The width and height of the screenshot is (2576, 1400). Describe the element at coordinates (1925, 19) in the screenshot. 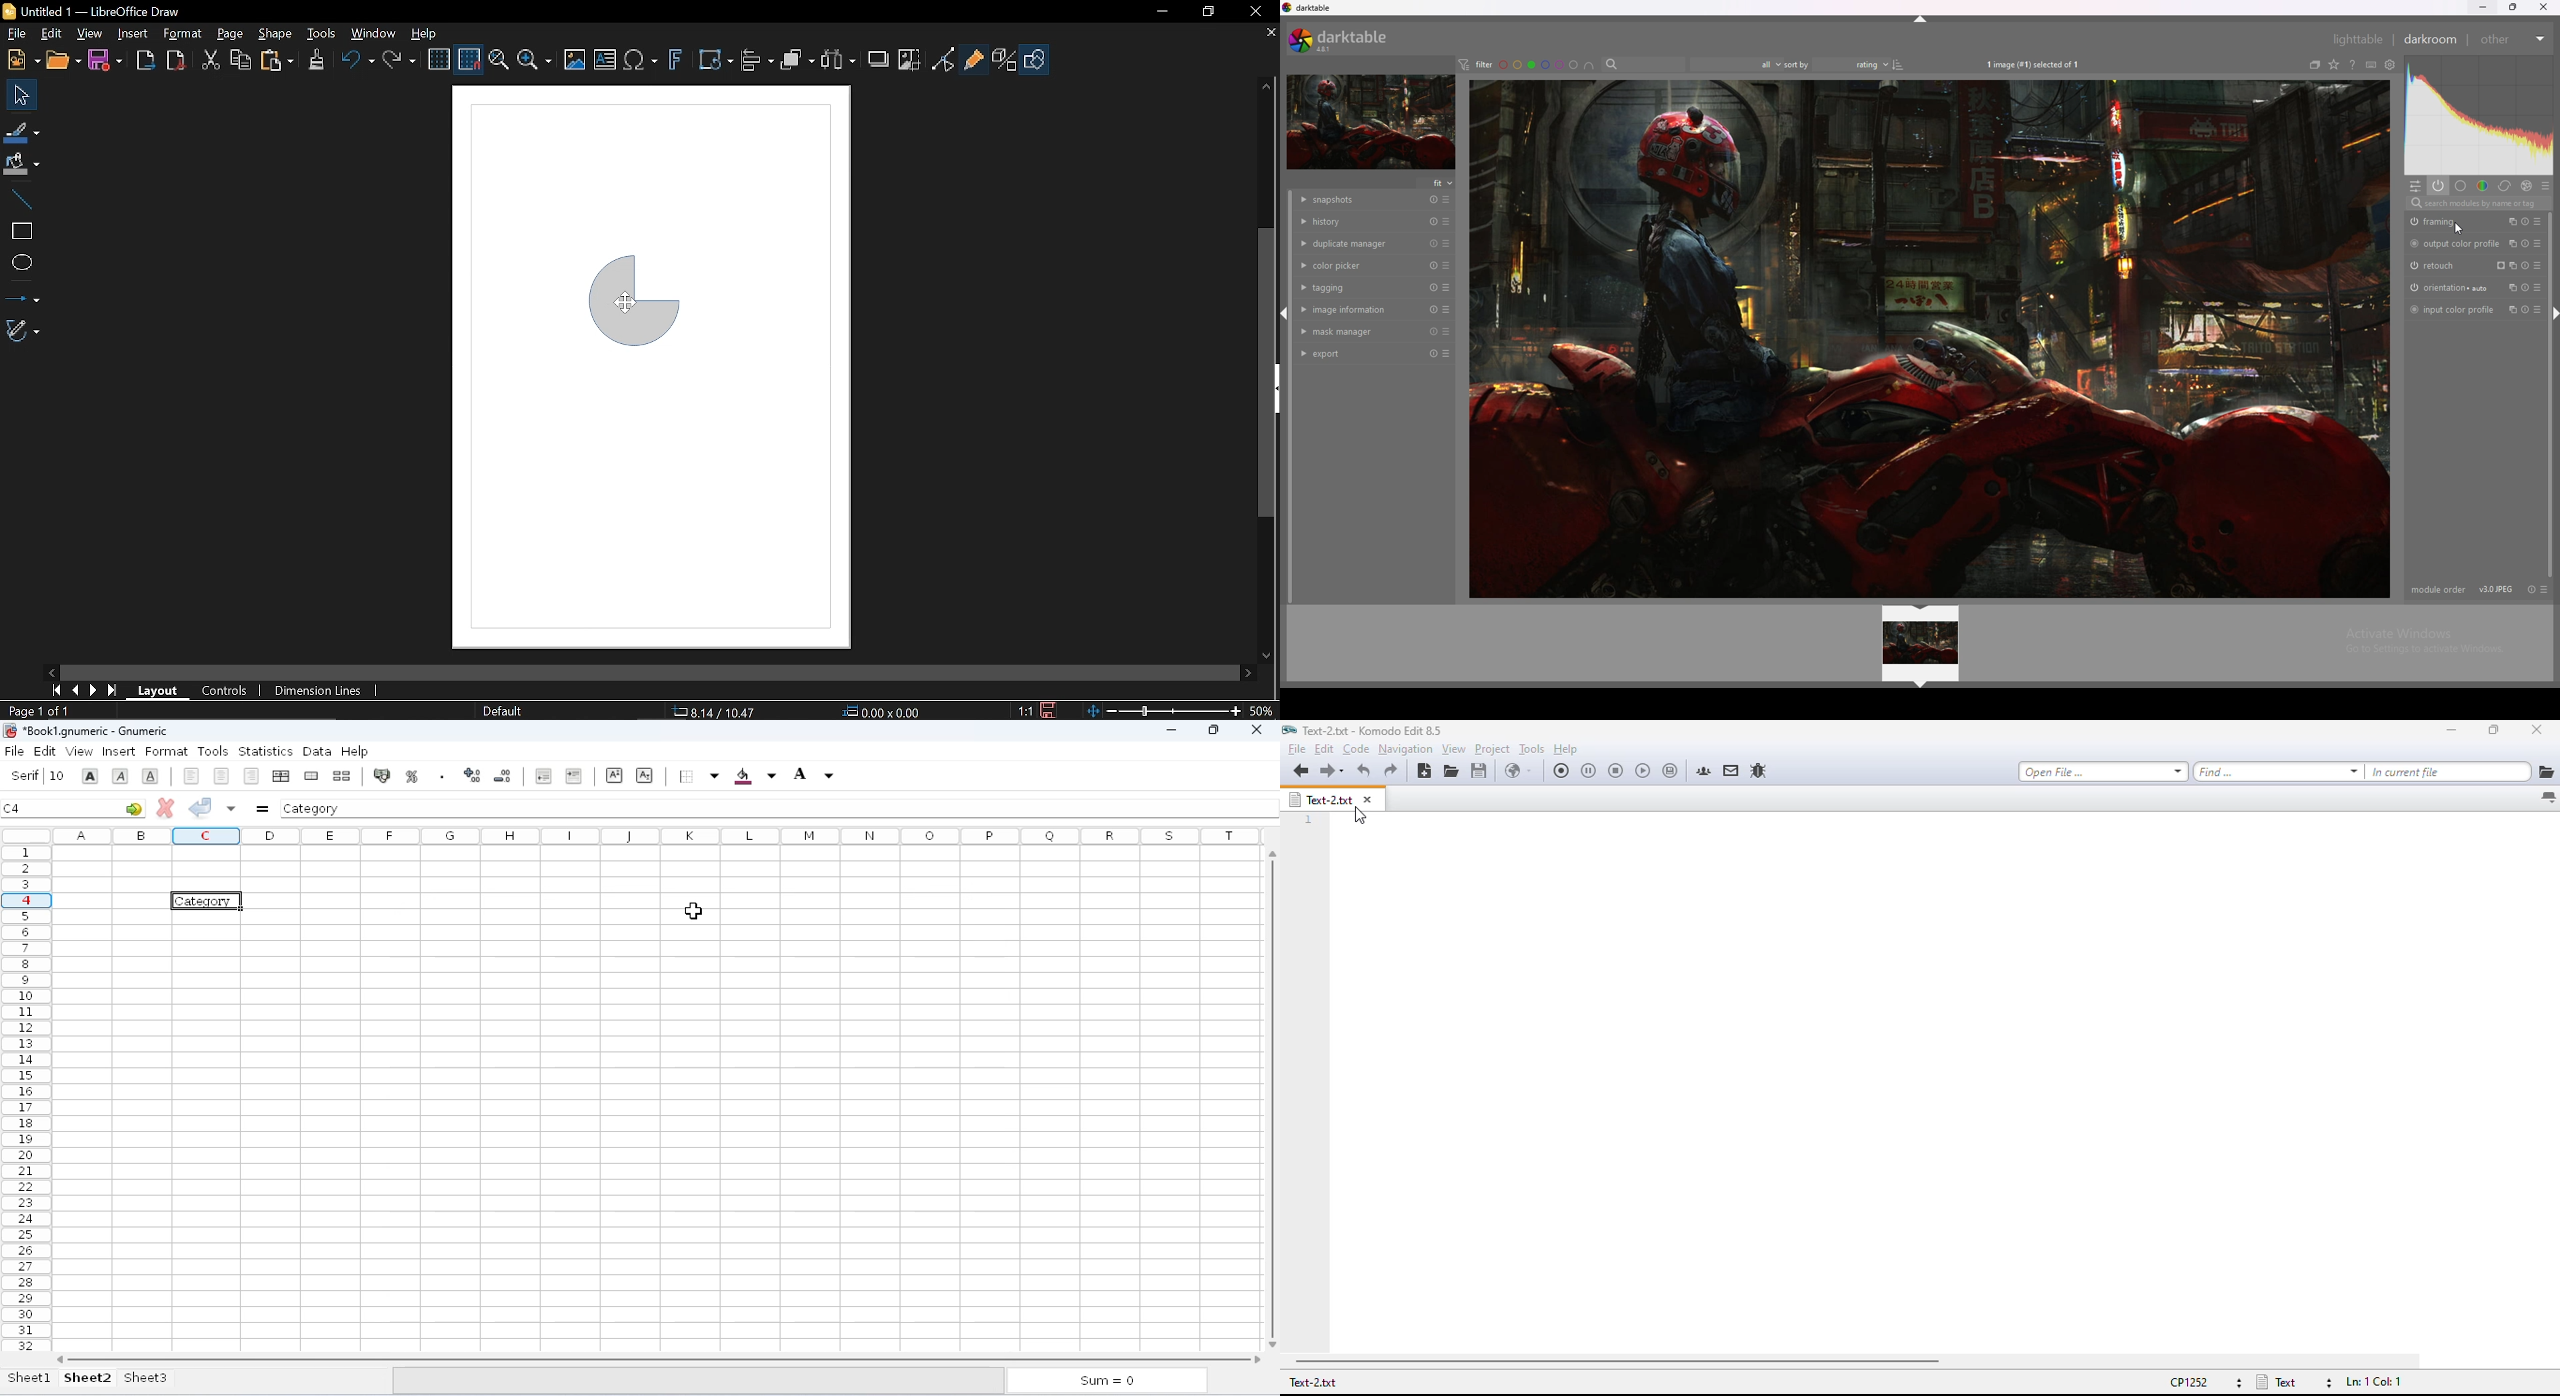

I see `hide panel` at that location.